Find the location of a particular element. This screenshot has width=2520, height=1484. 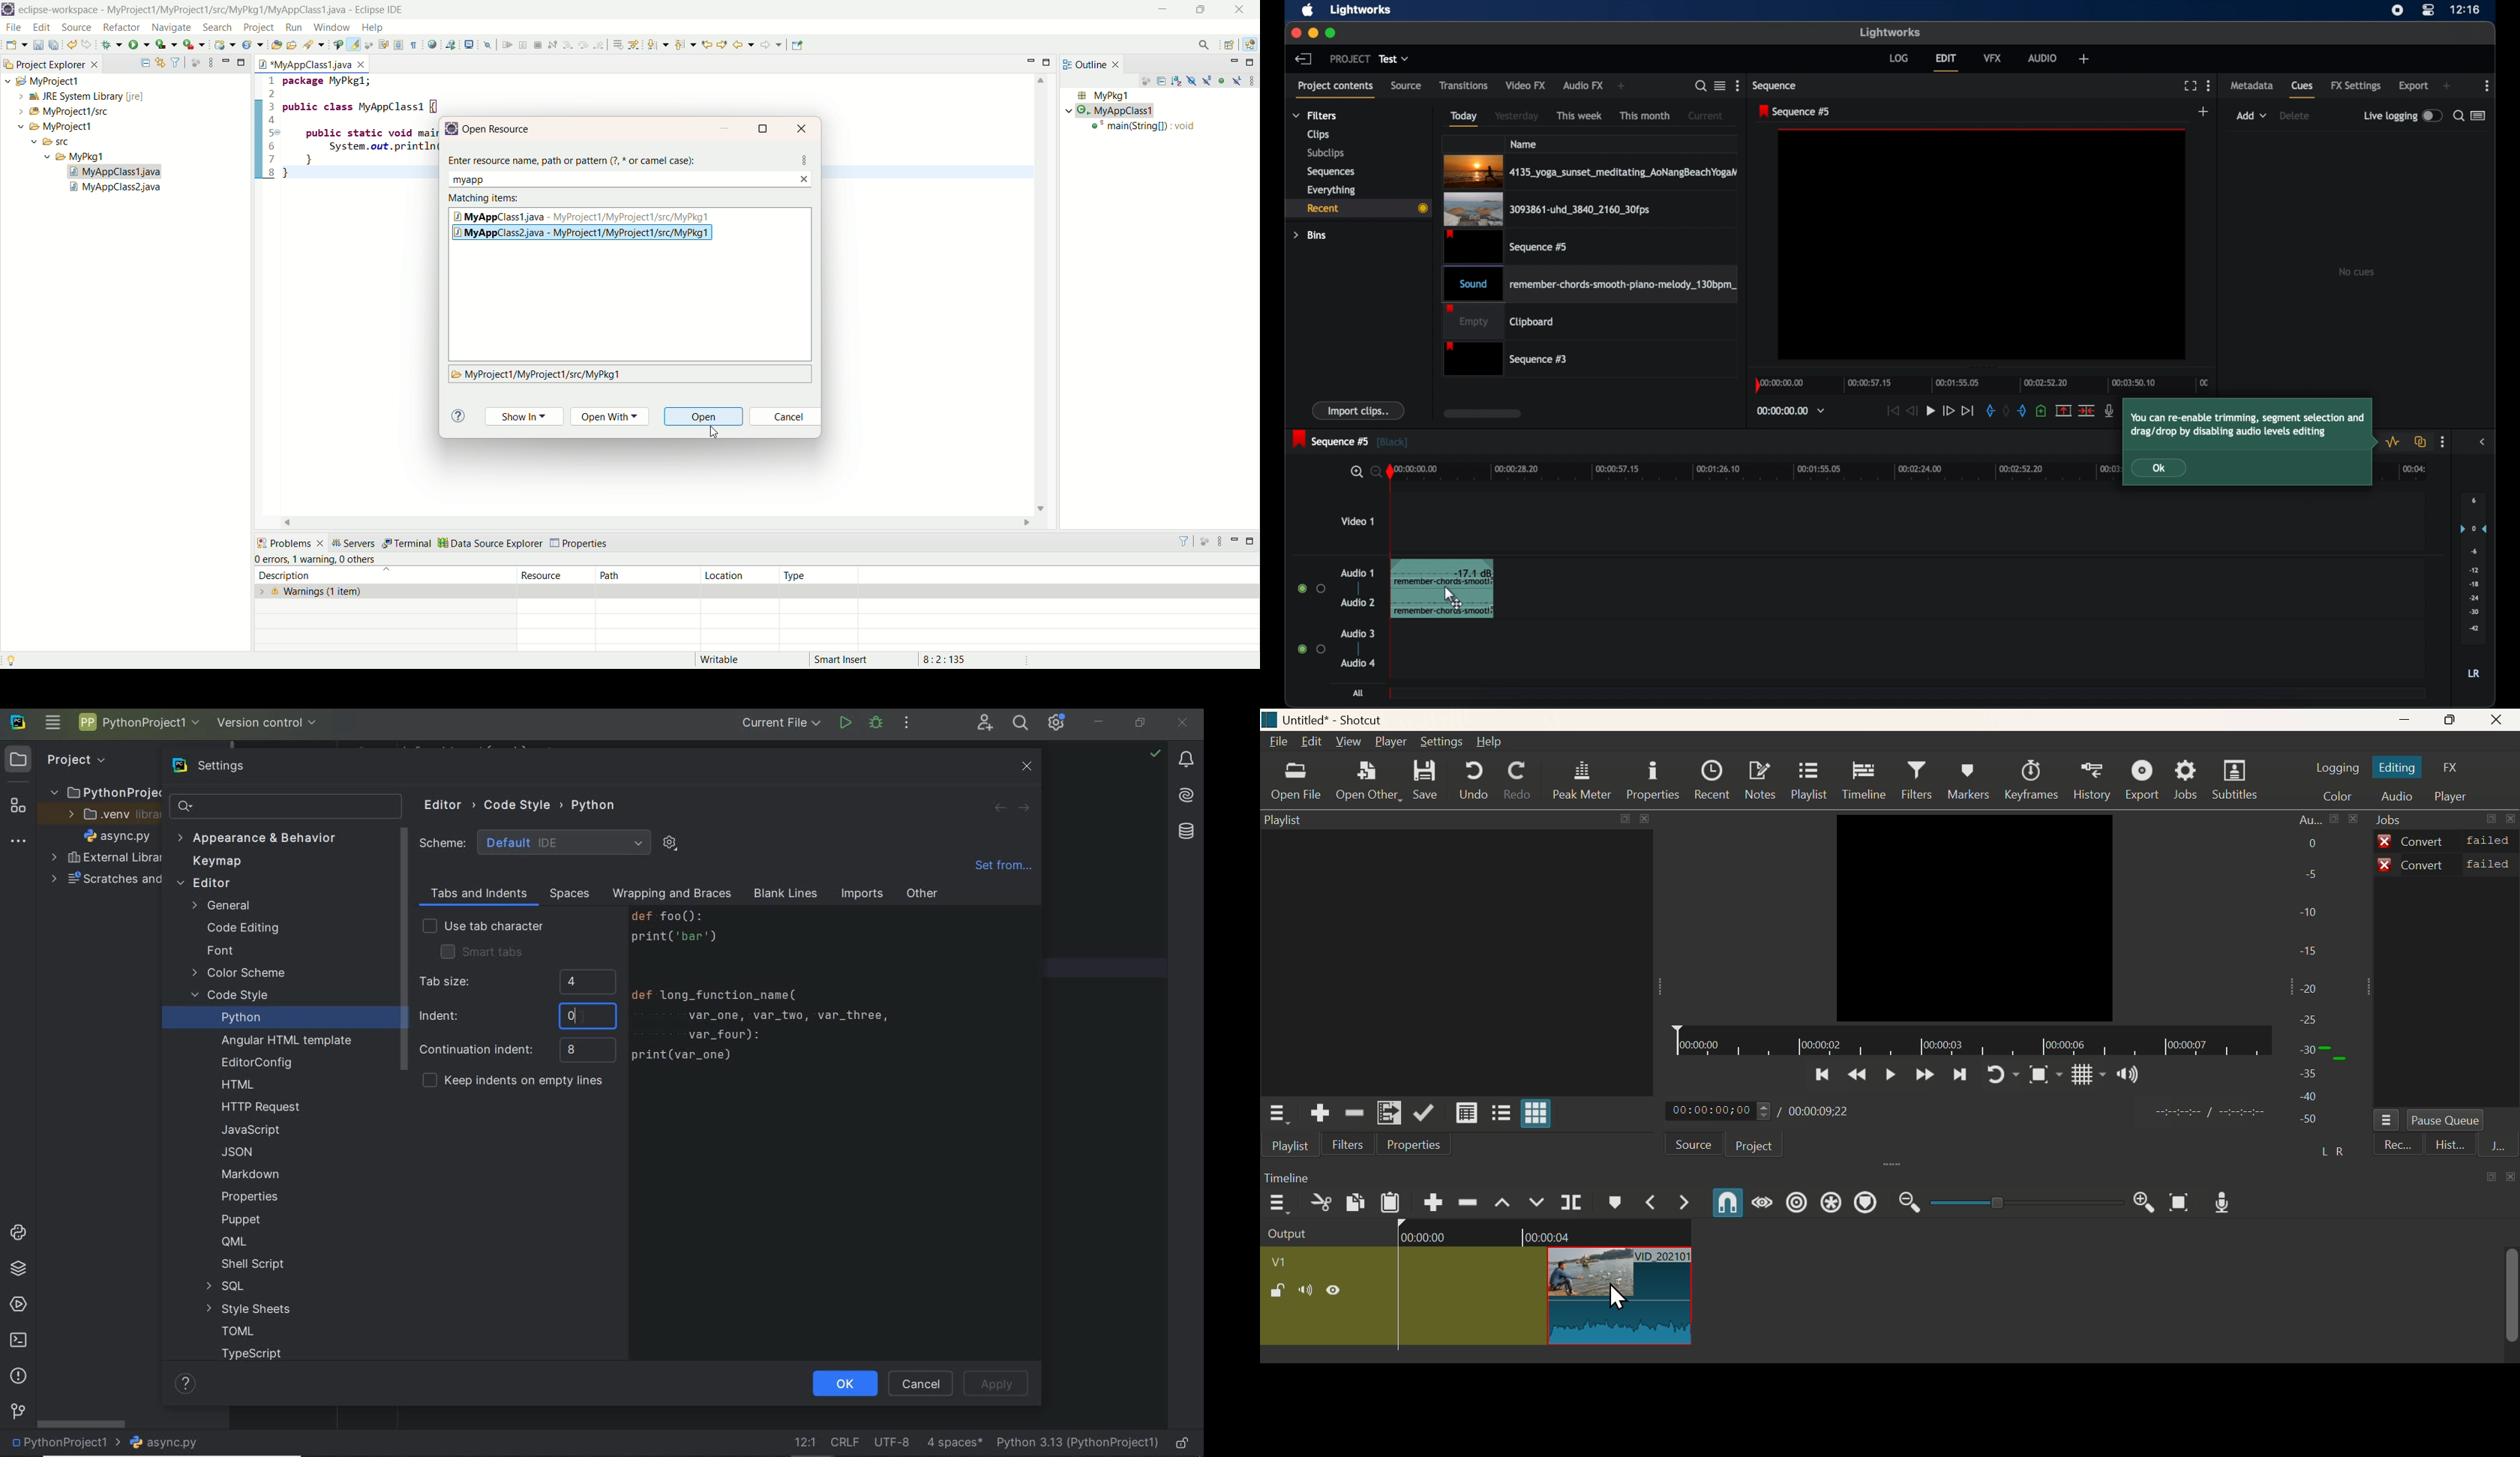

import clips is located at coordinates (1358, 410).